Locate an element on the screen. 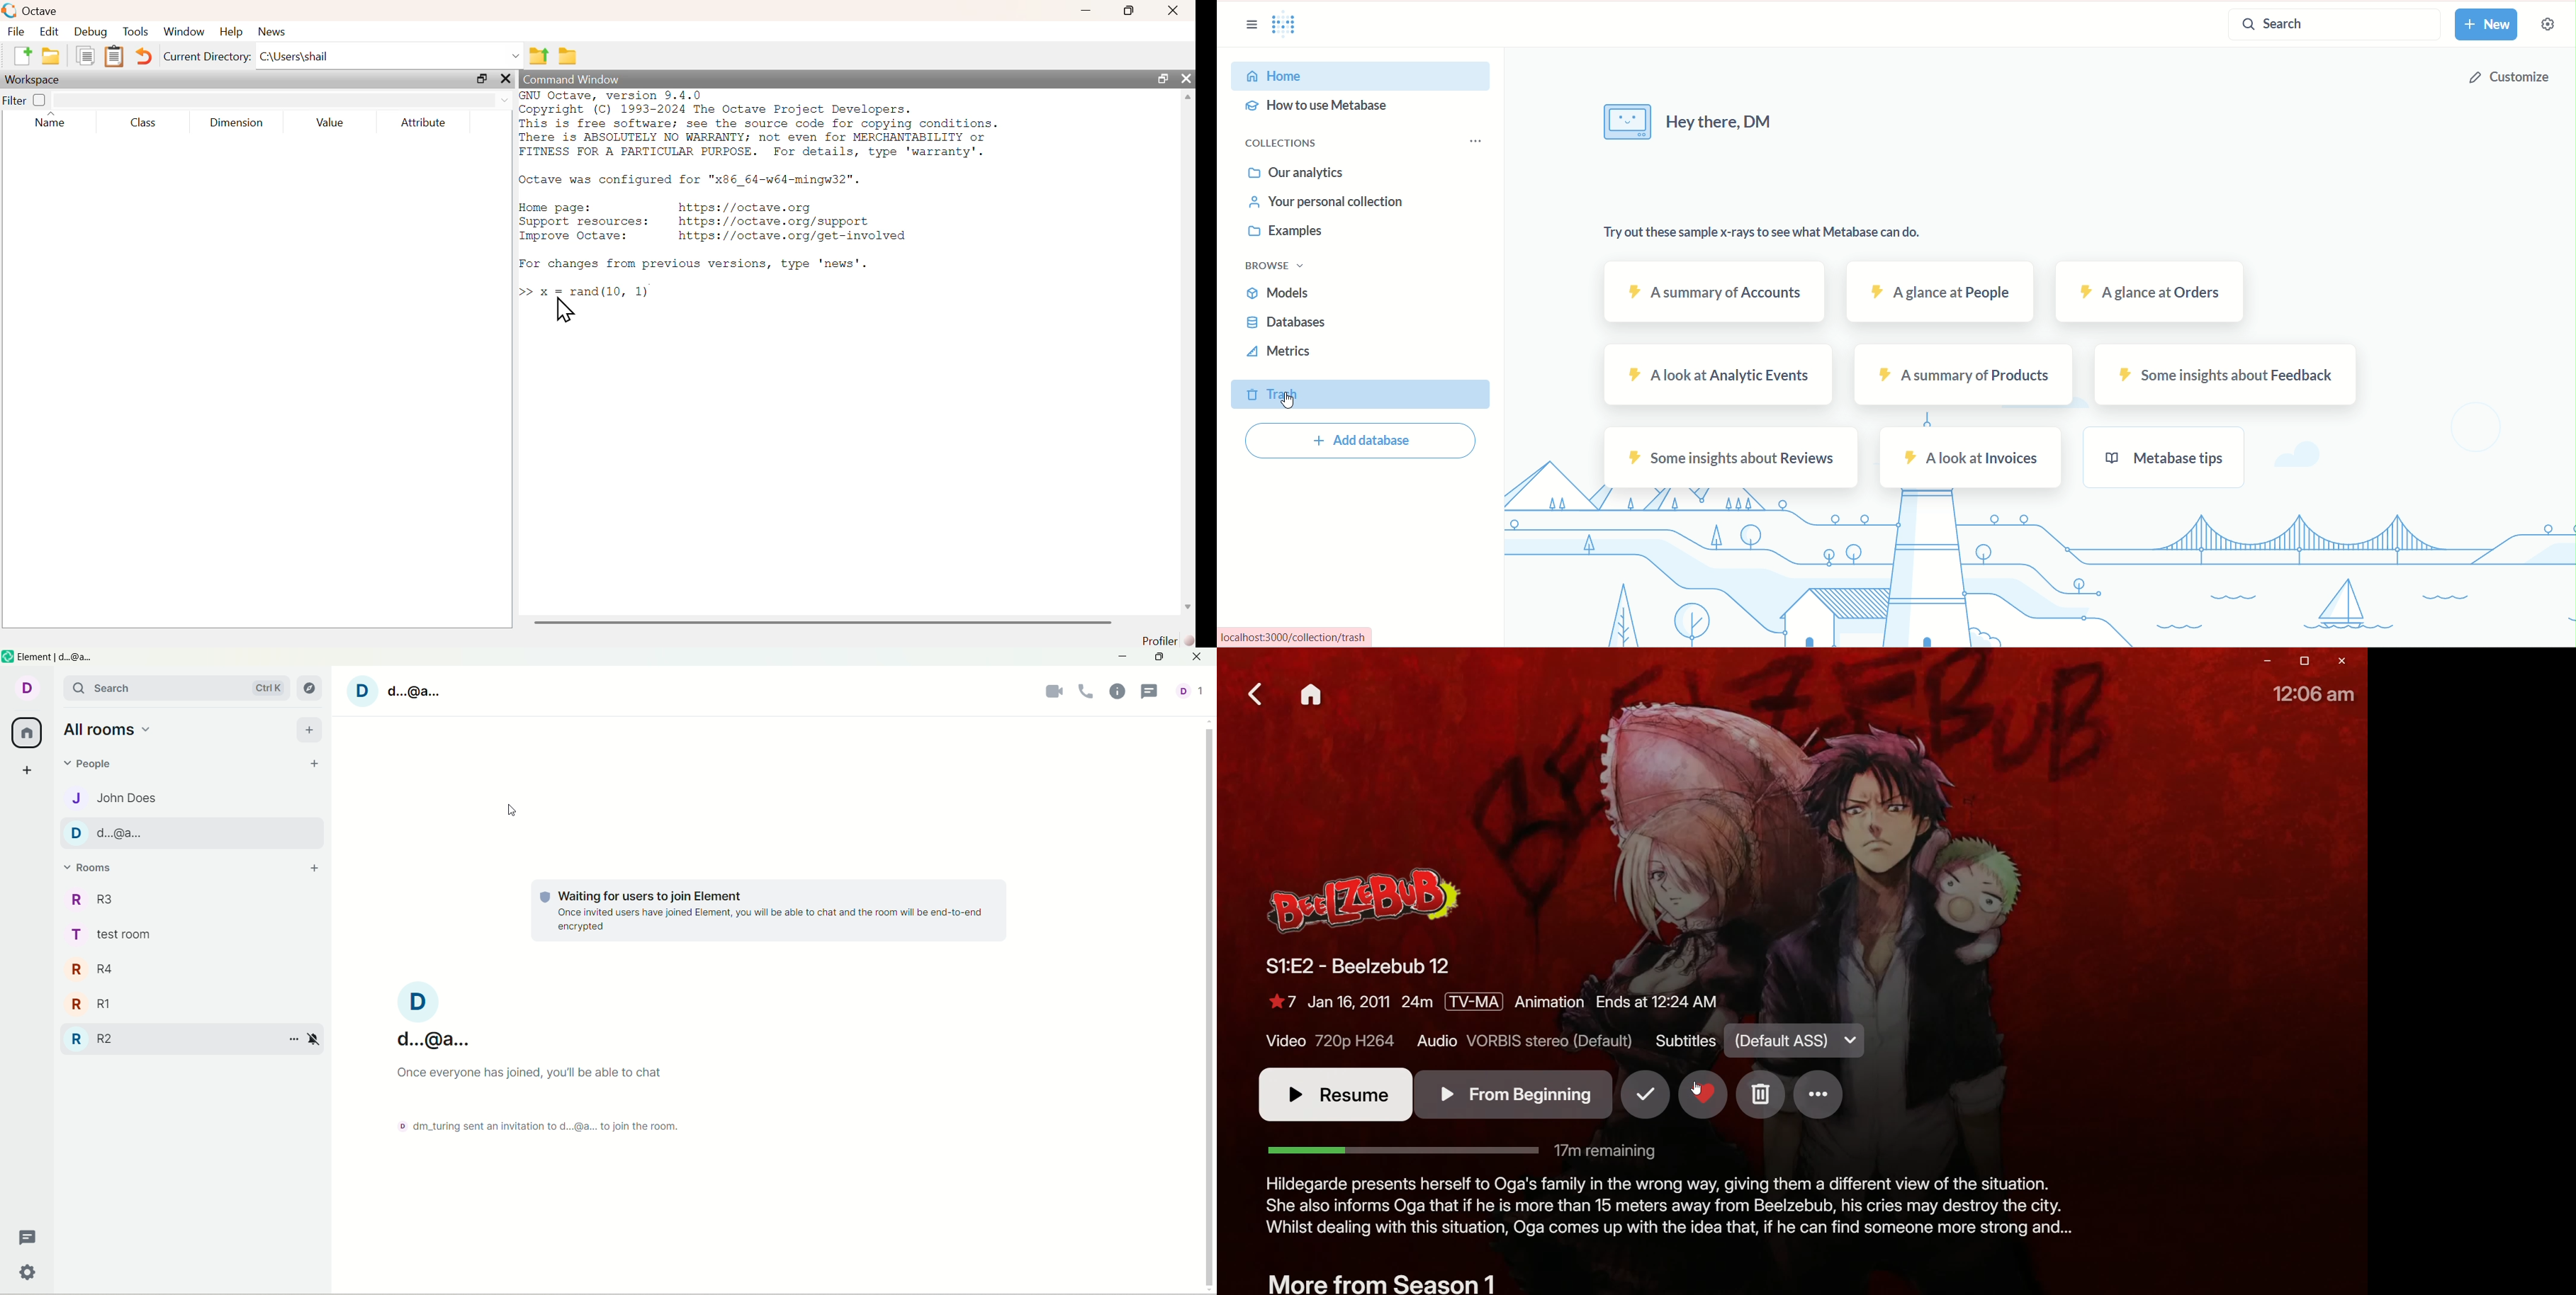  Audio Details is located at coordinates (1525, 1043).